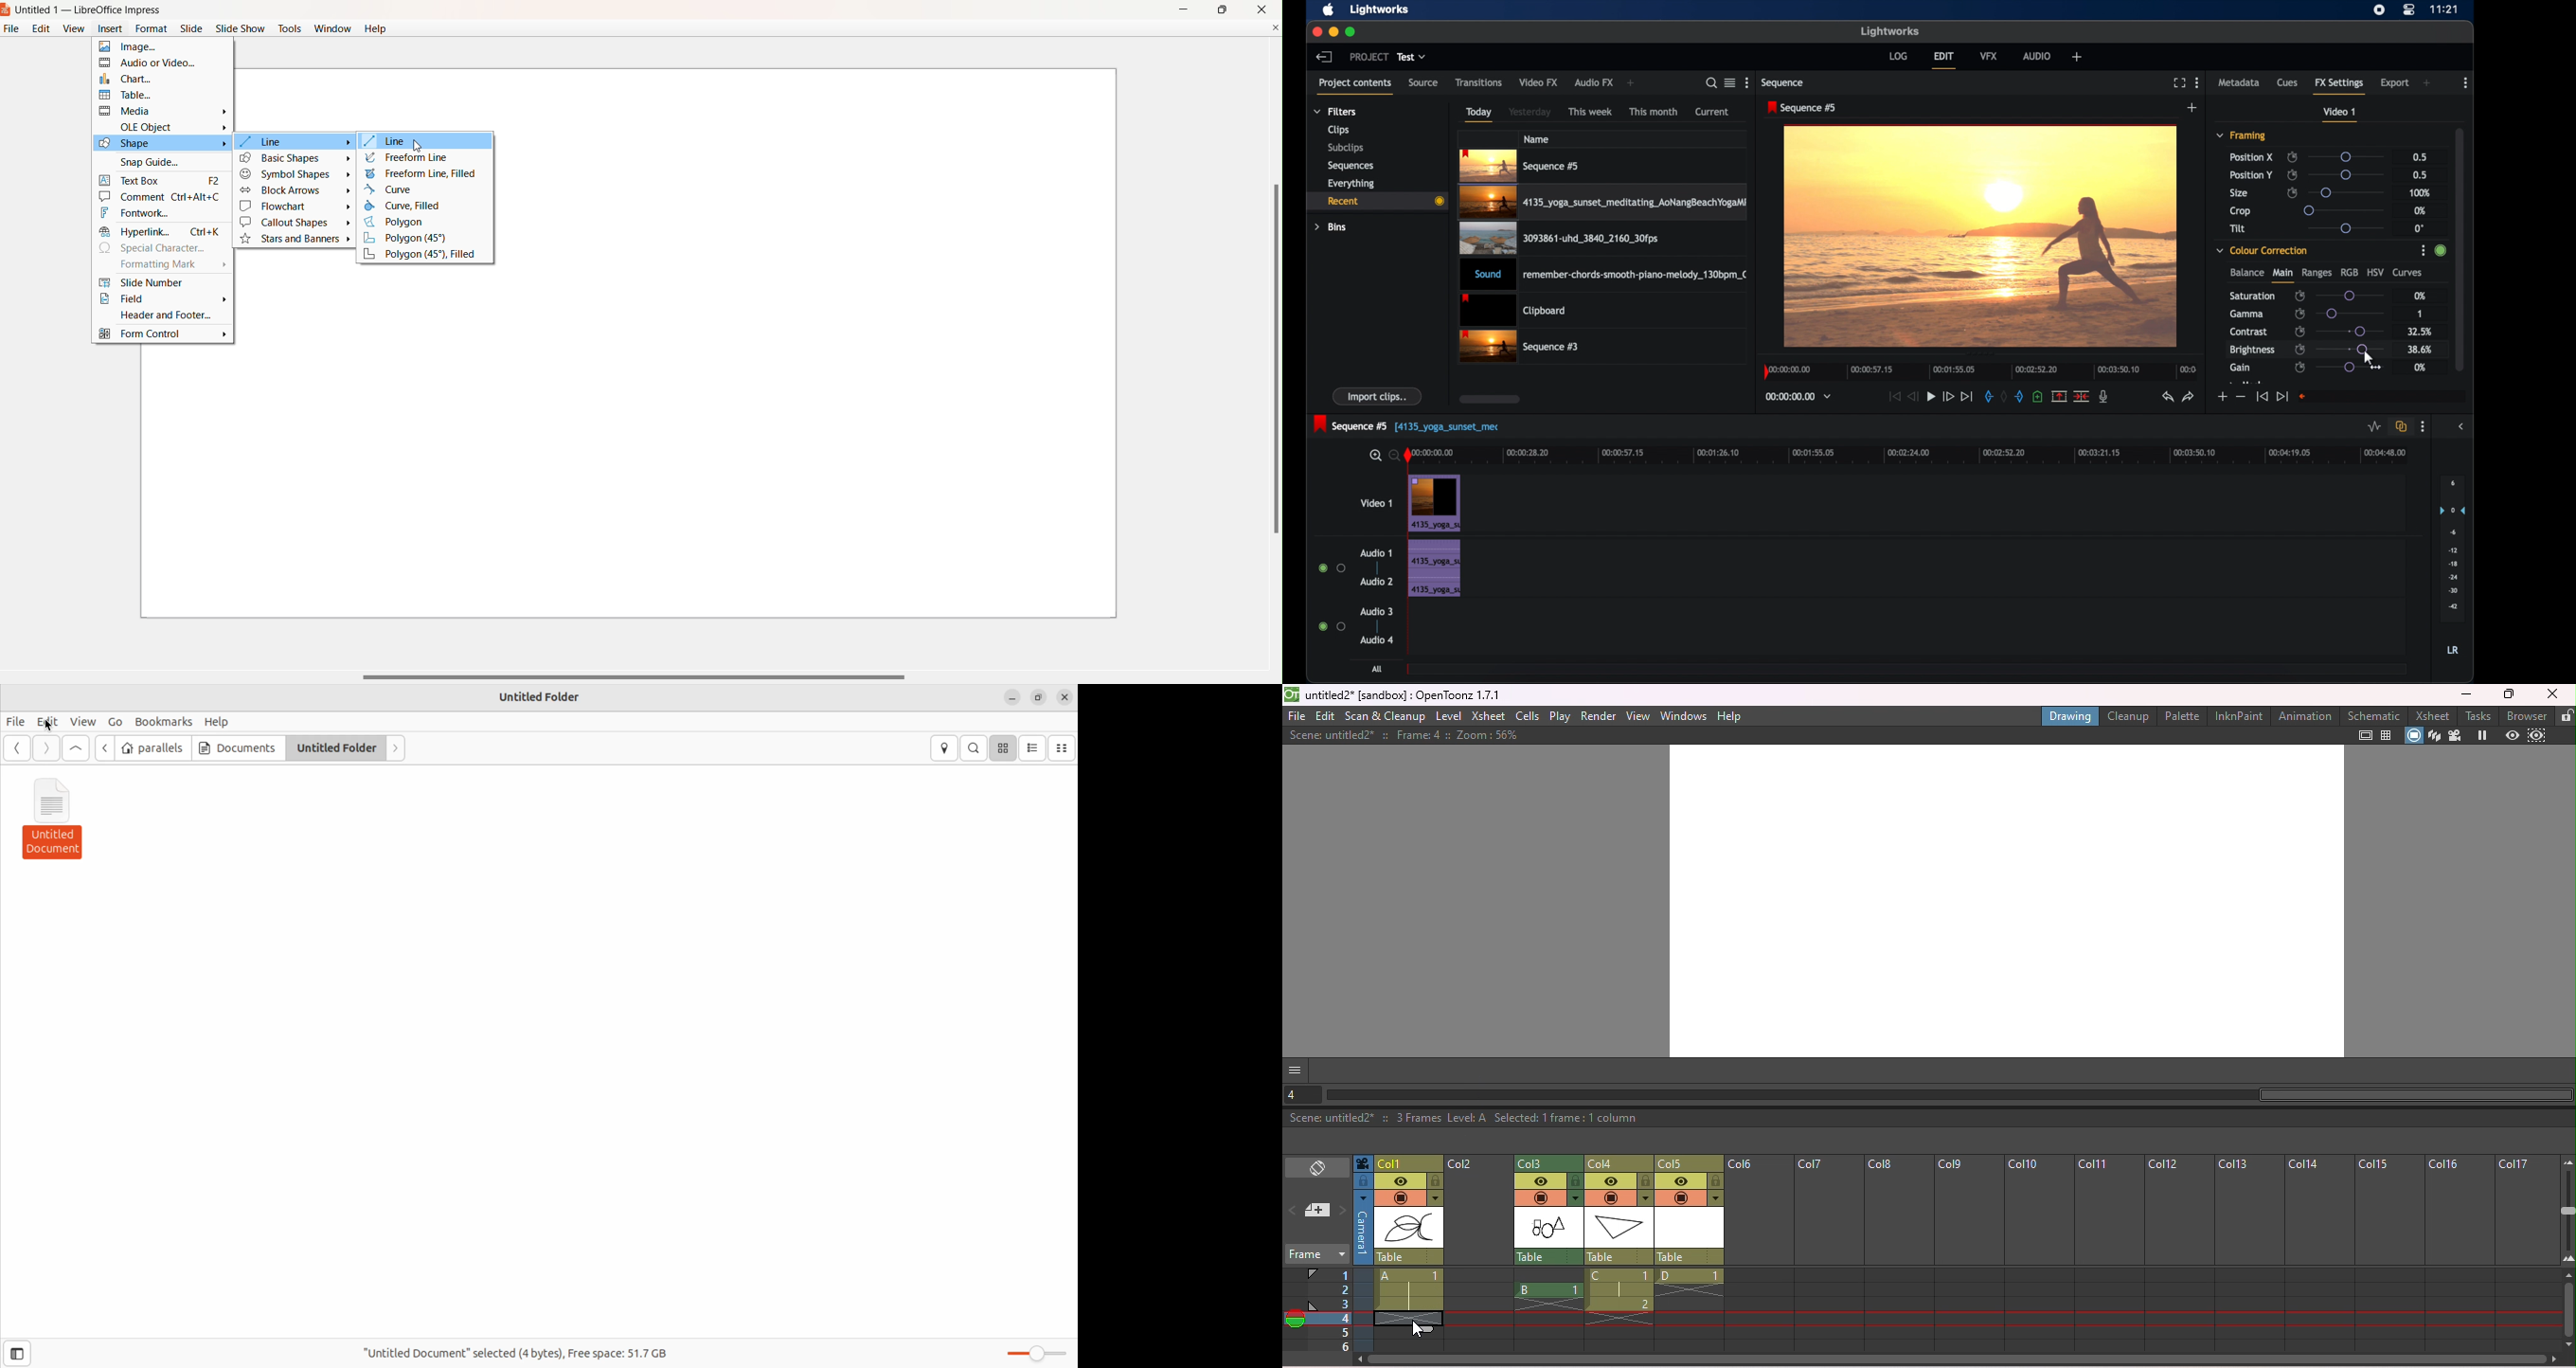  I want to click on tasks, so click(2480, 715).